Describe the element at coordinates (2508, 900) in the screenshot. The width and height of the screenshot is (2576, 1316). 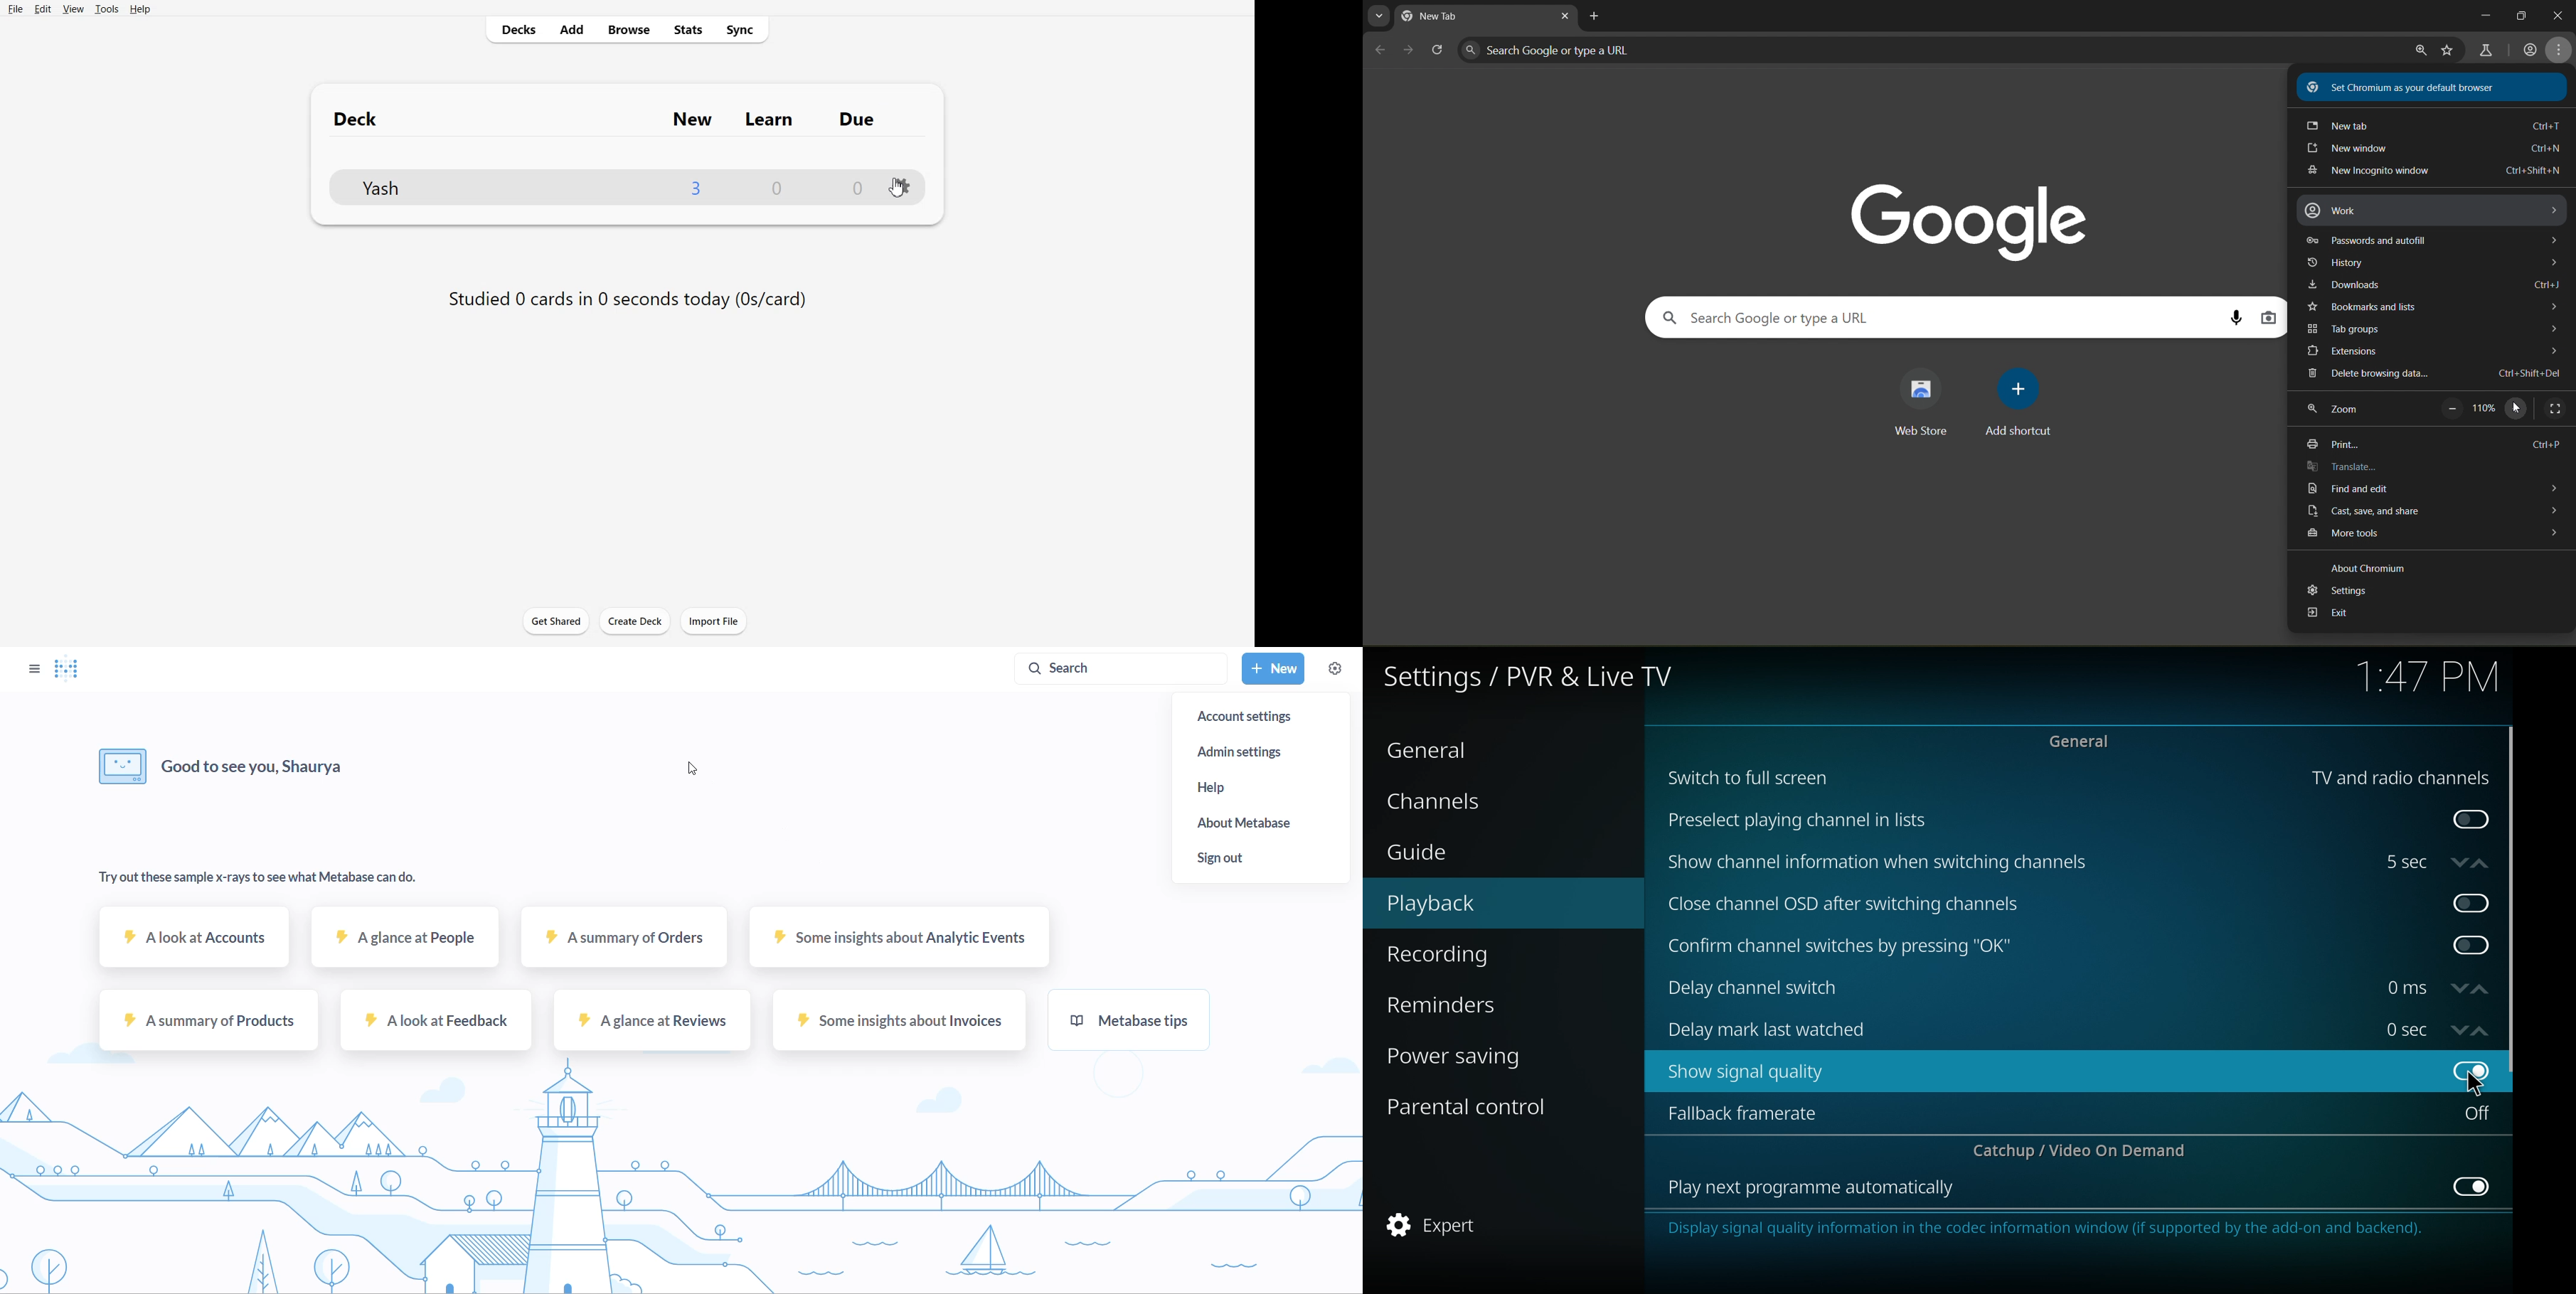
I see `scroll bar` at that location.